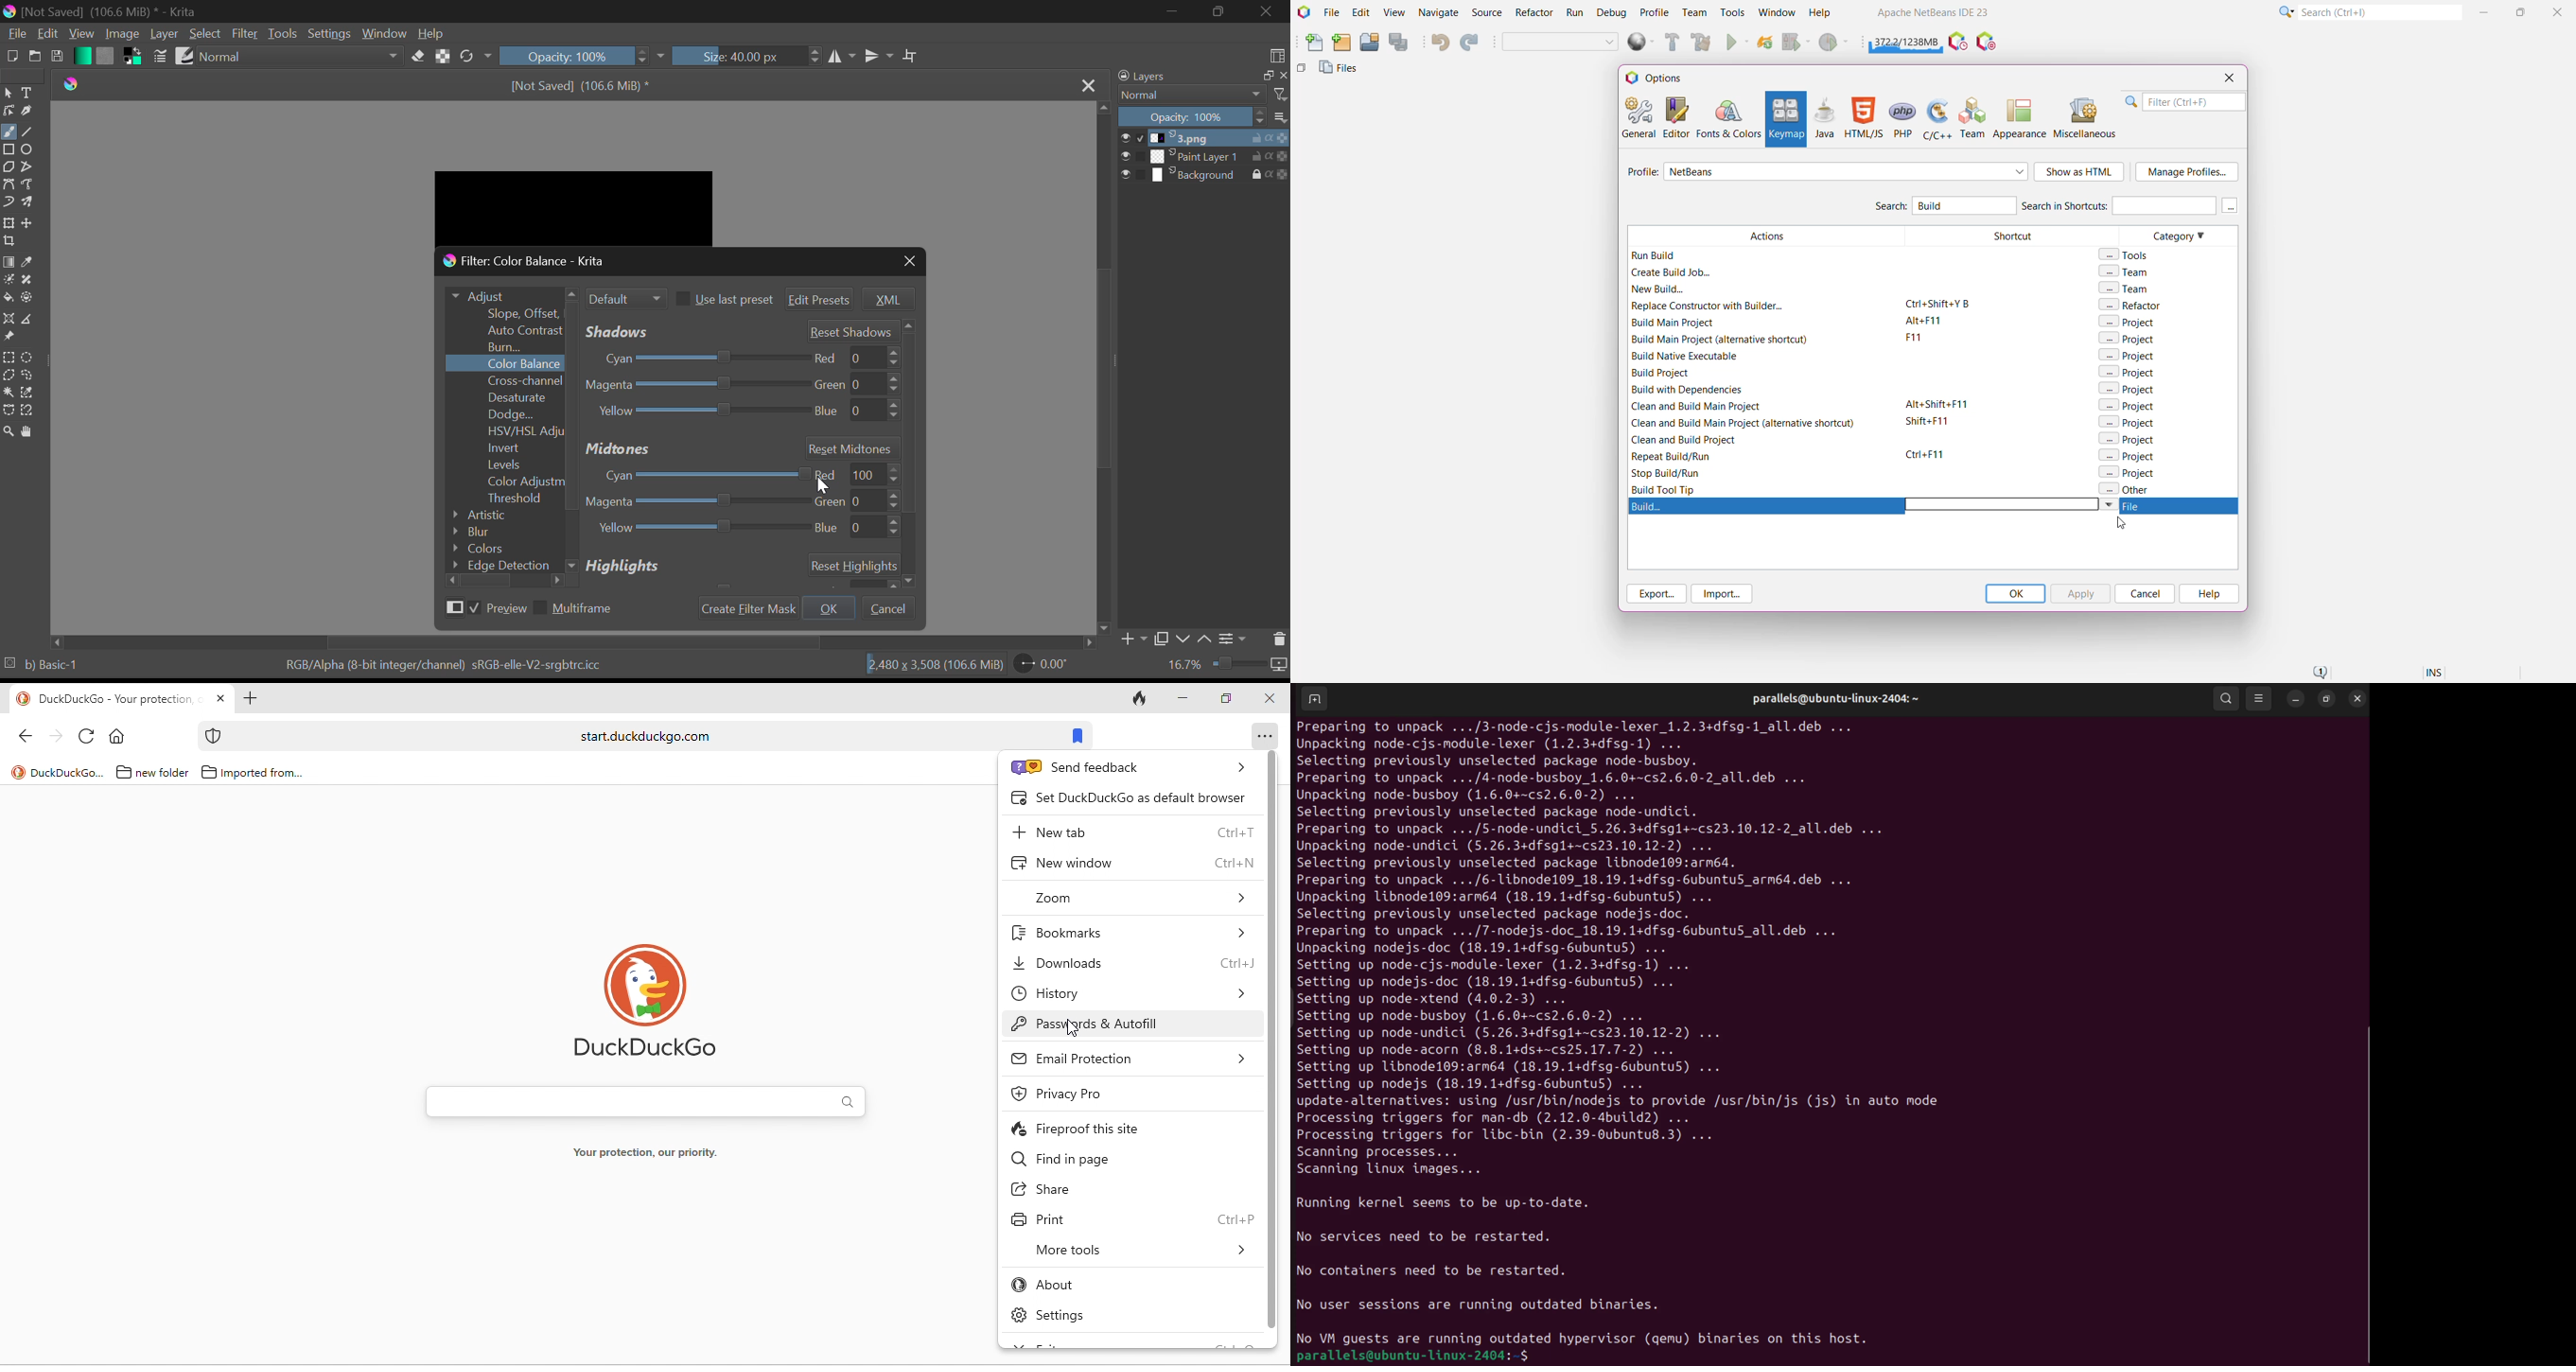 Image resolution: width=2576 pixels, height=1372 pixels. Describe the element at coordinates (18, 772) in the screenshot. I see `logo` at that location.